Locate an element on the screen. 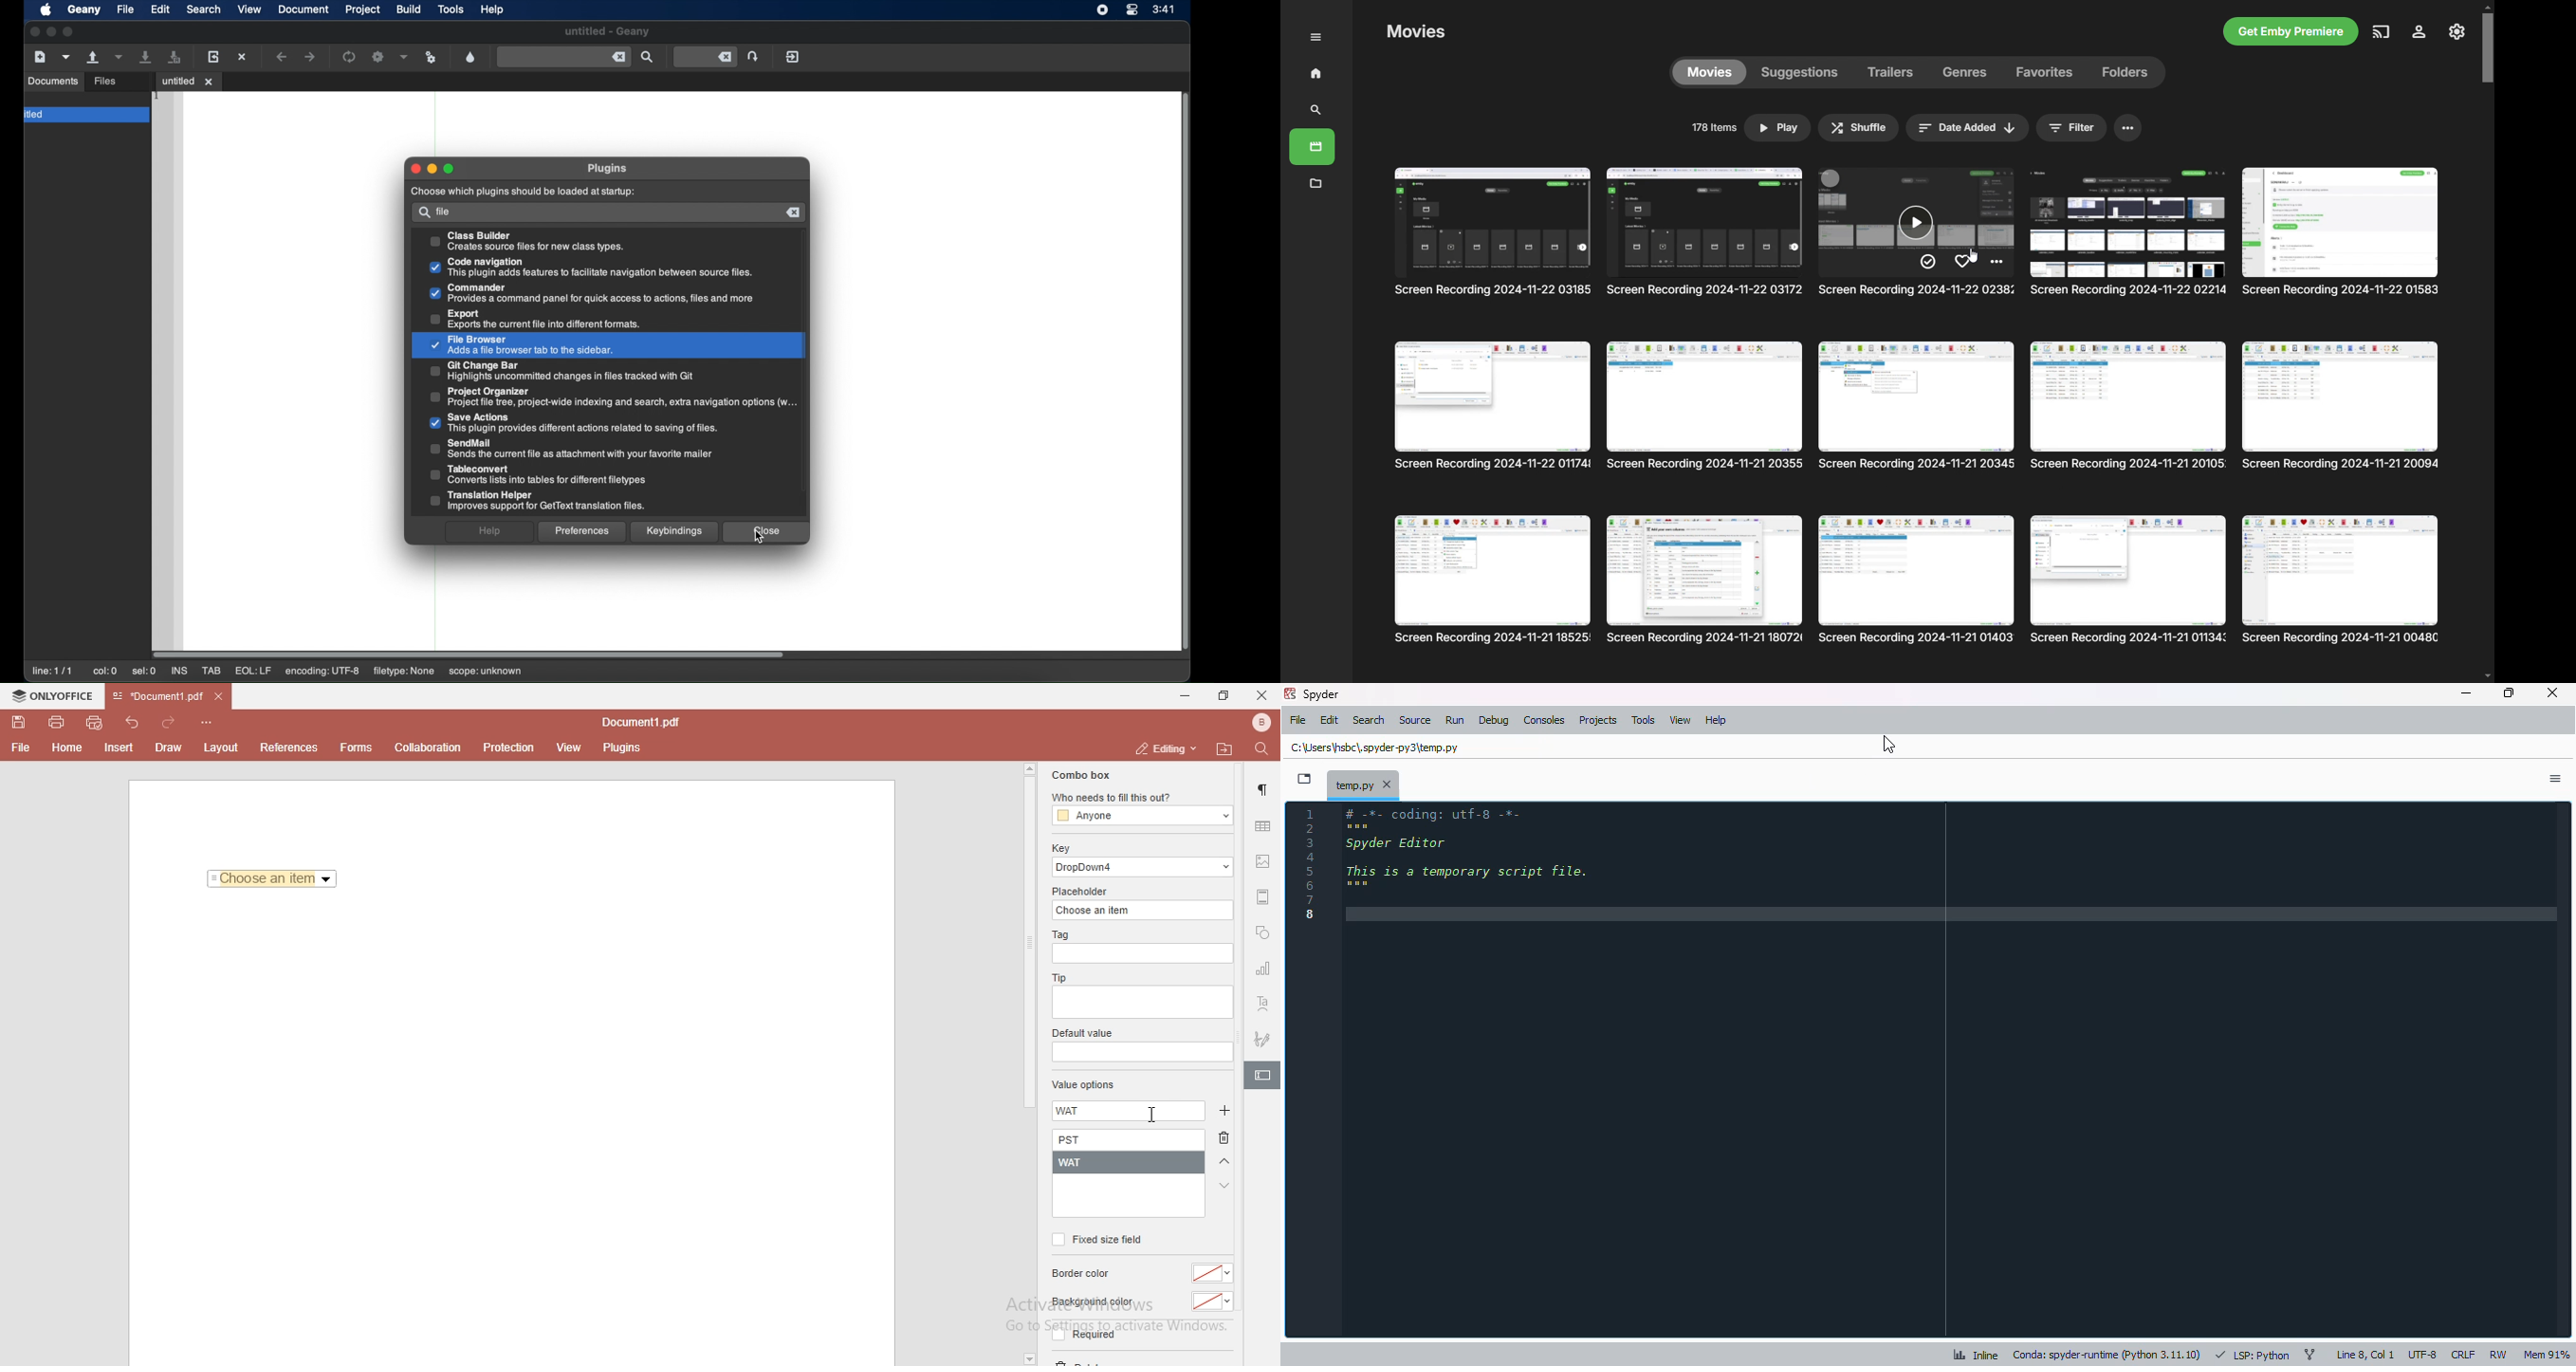 This screenshot has height=1372, width=2576. choose an item is located at coordinates (1145, 909).